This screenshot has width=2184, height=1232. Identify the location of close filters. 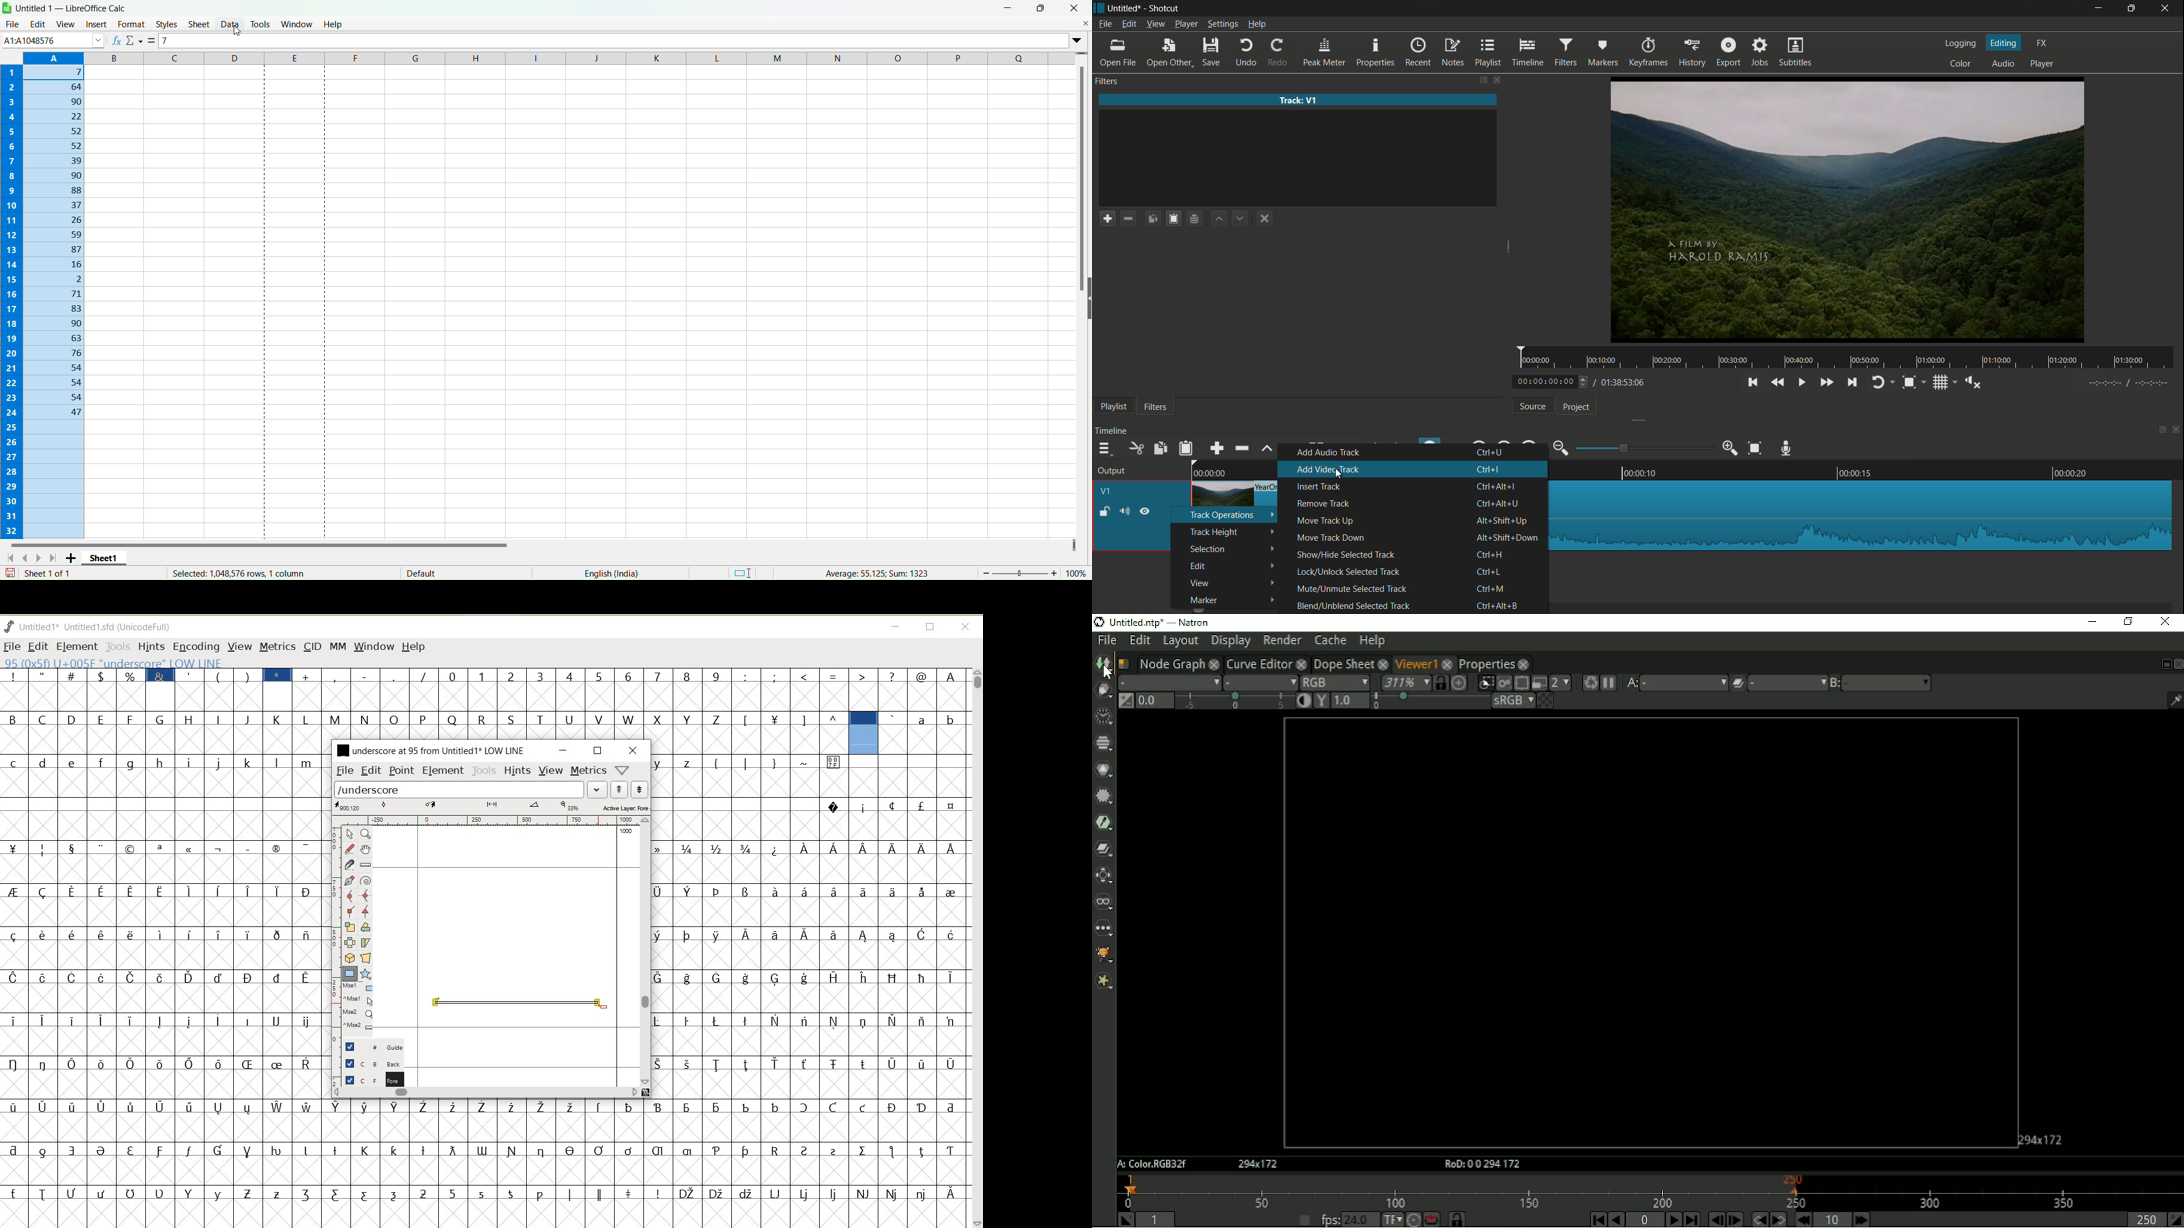
(1499, 80).